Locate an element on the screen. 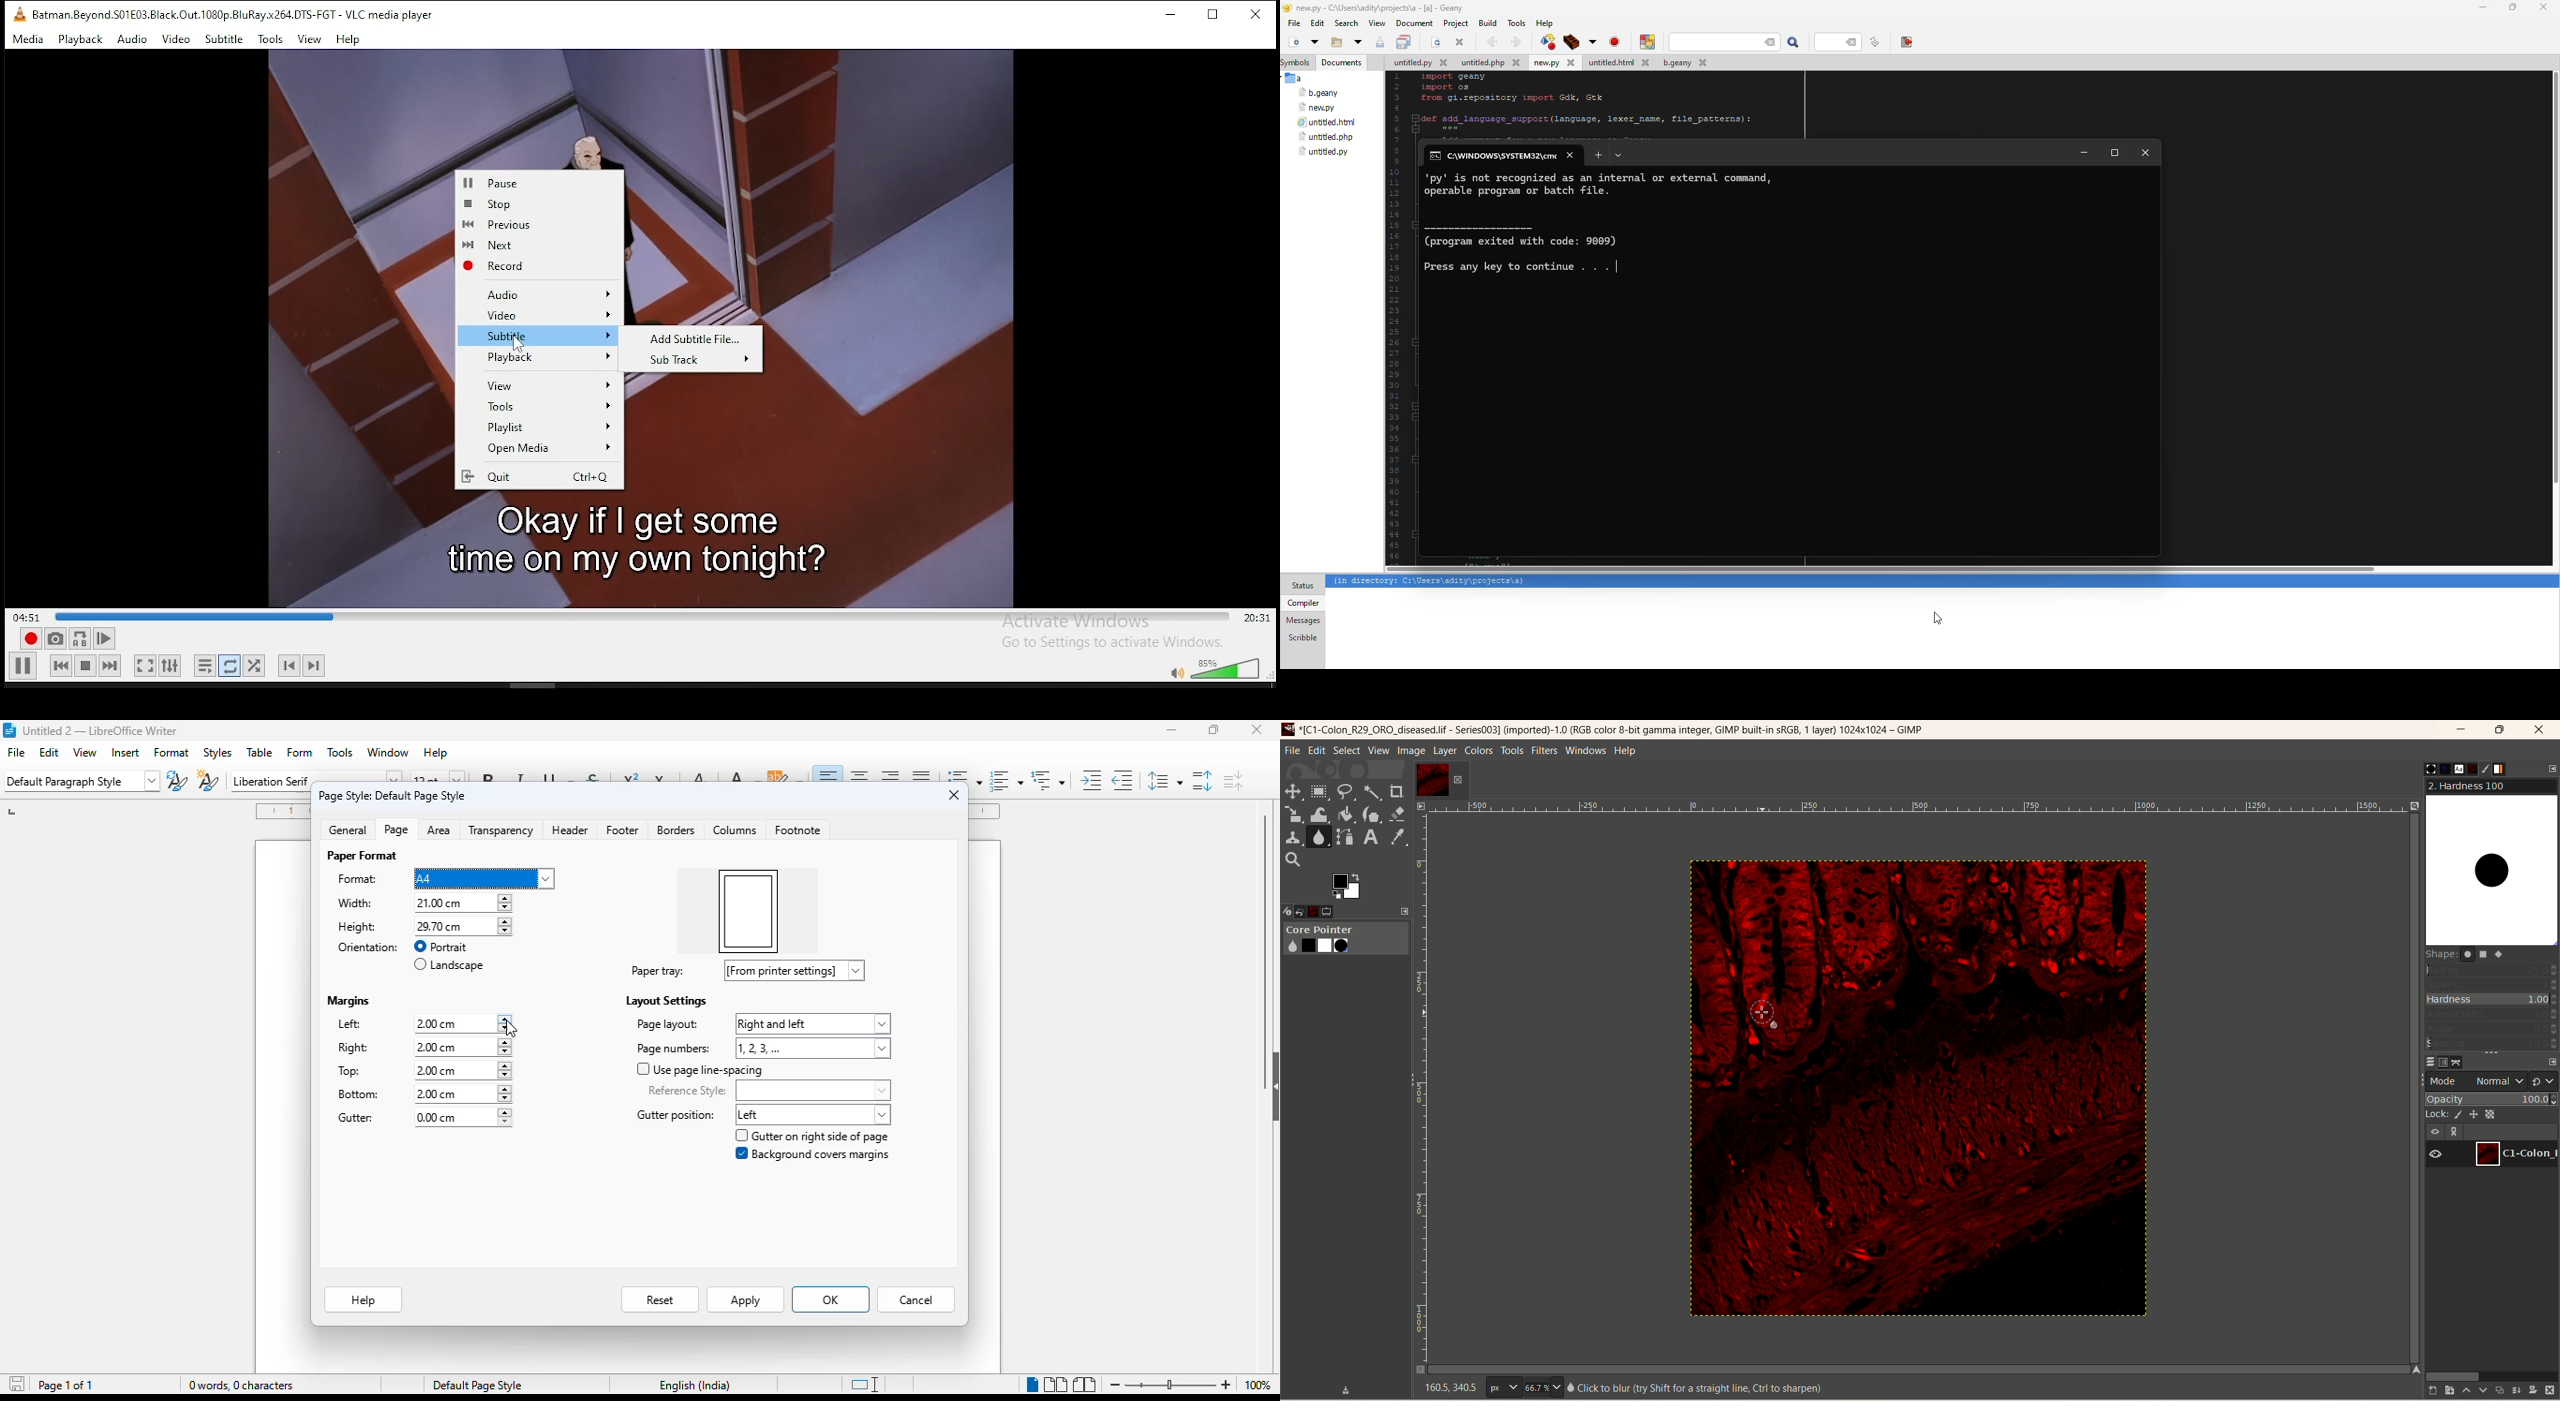  delete this layer is located at coordinates (2550, 1391).